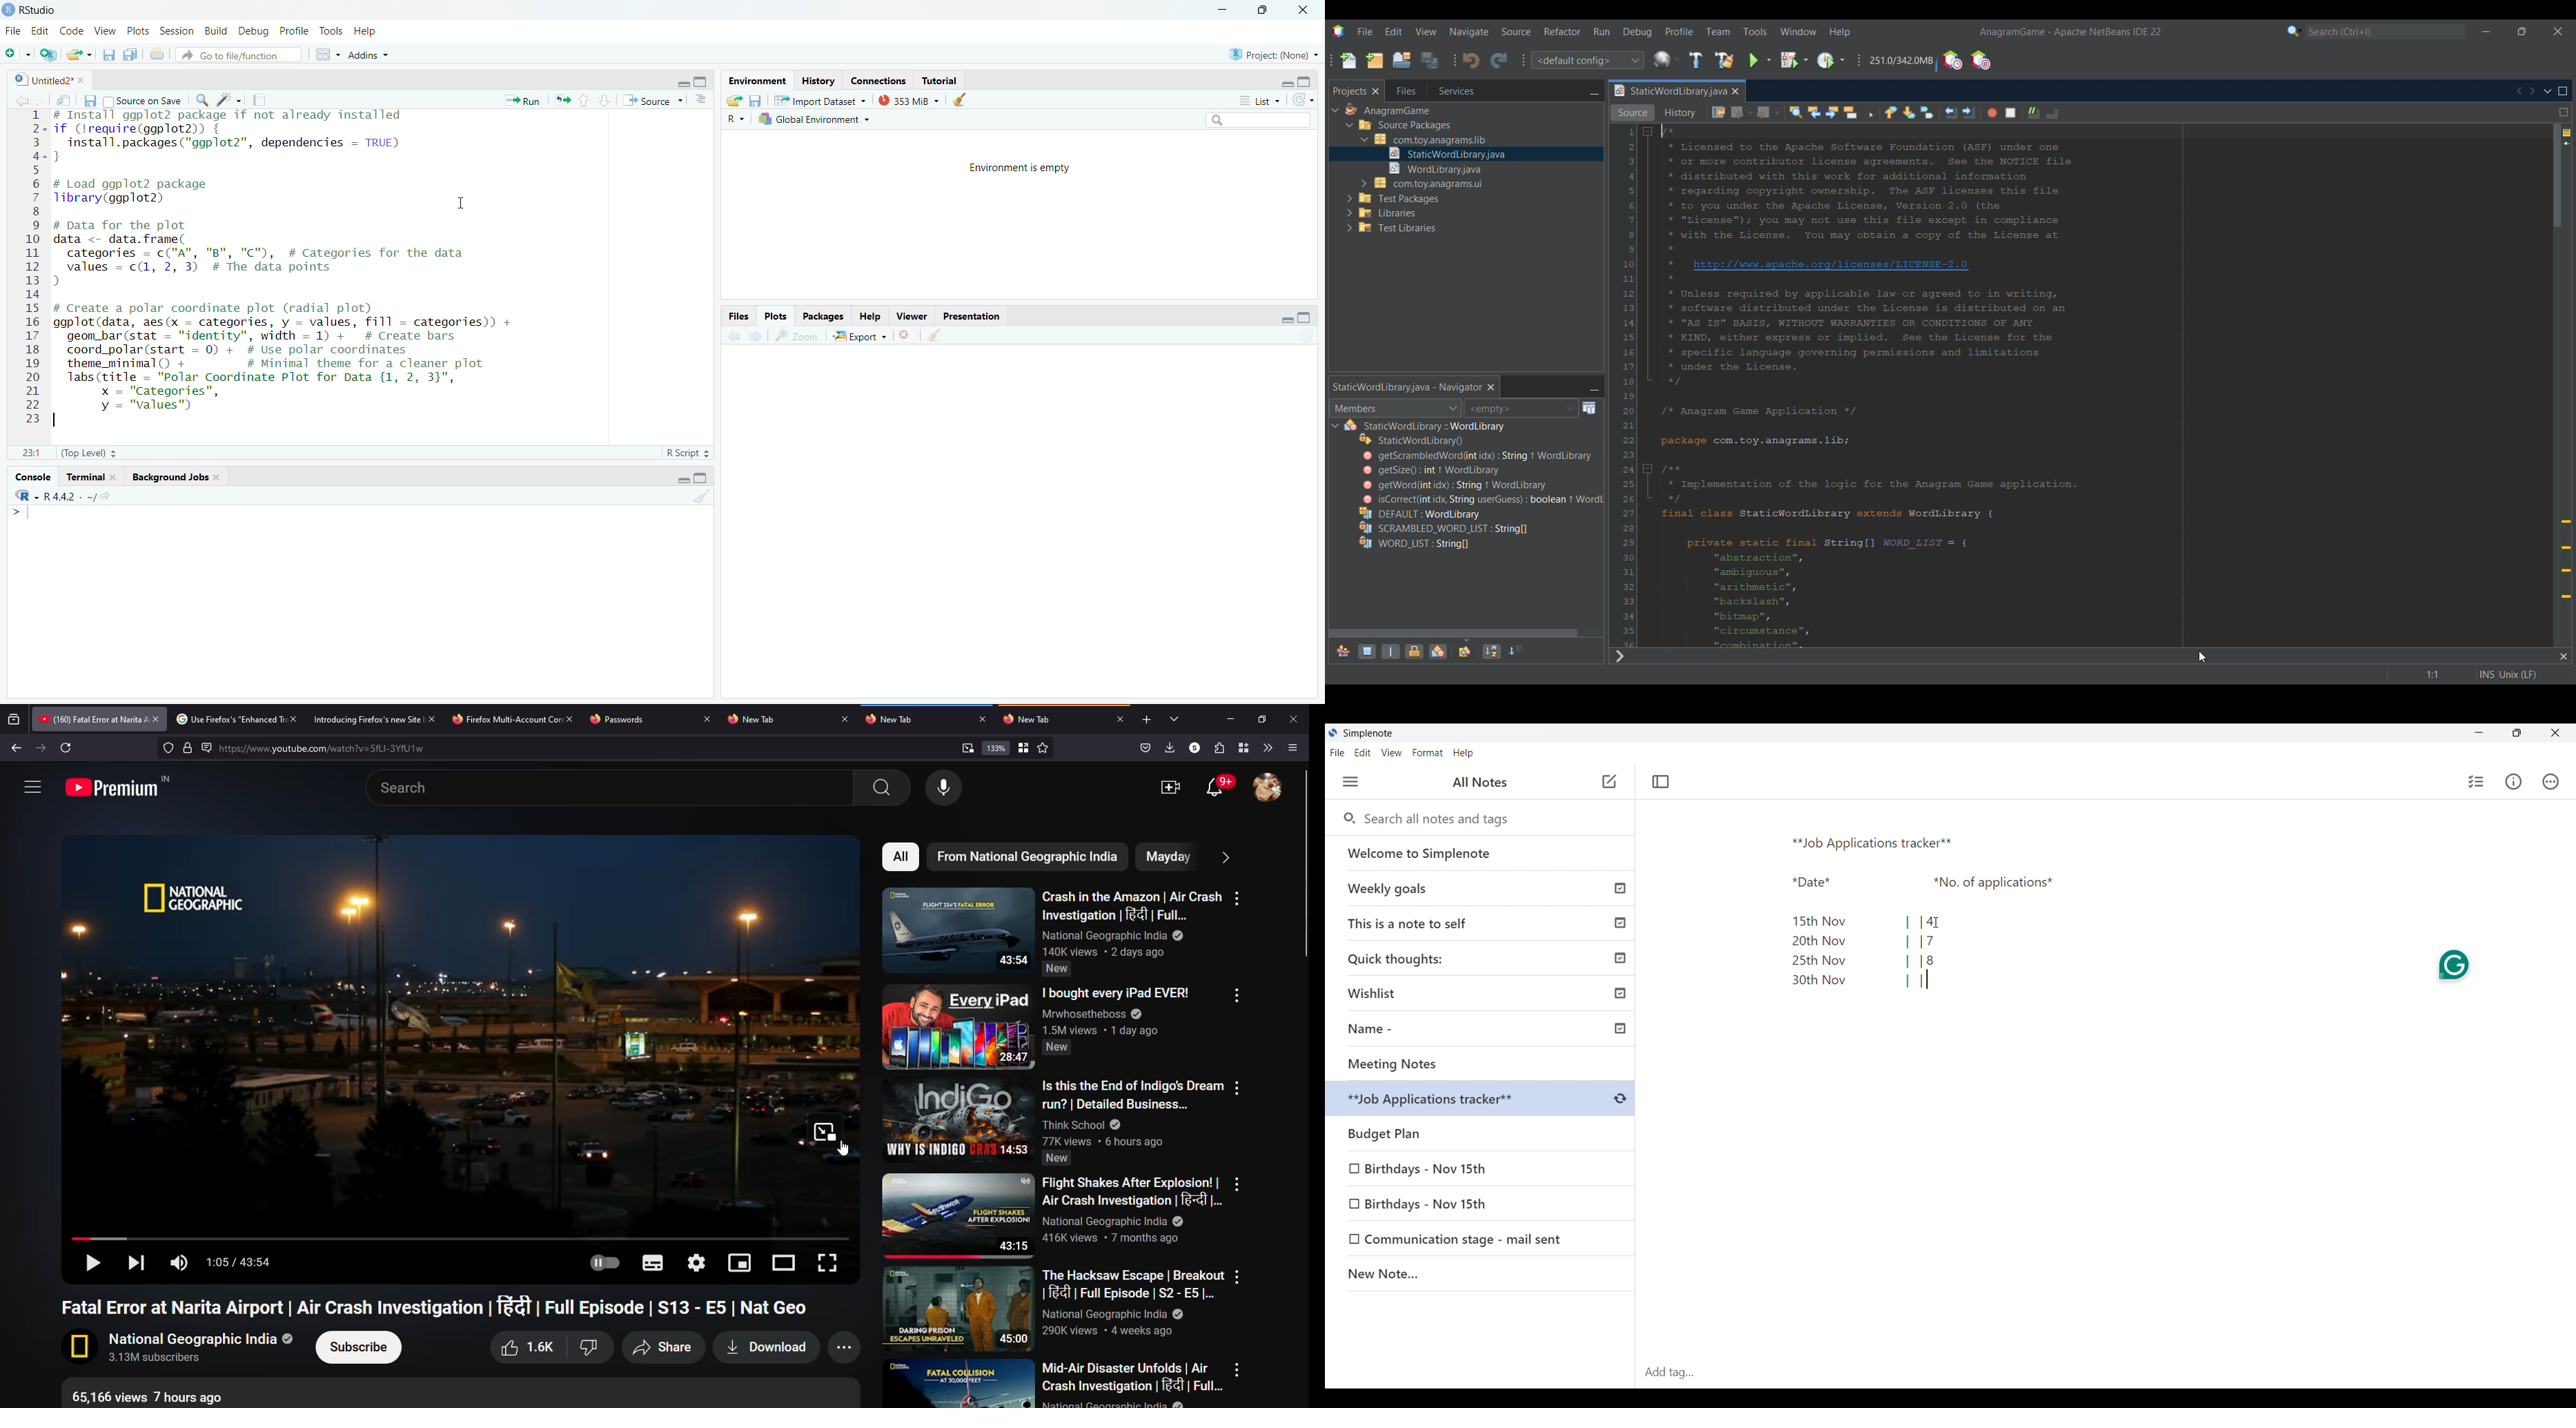 This screenshot has width=2576, height=1428. I want to click on , so click(1387, 111).